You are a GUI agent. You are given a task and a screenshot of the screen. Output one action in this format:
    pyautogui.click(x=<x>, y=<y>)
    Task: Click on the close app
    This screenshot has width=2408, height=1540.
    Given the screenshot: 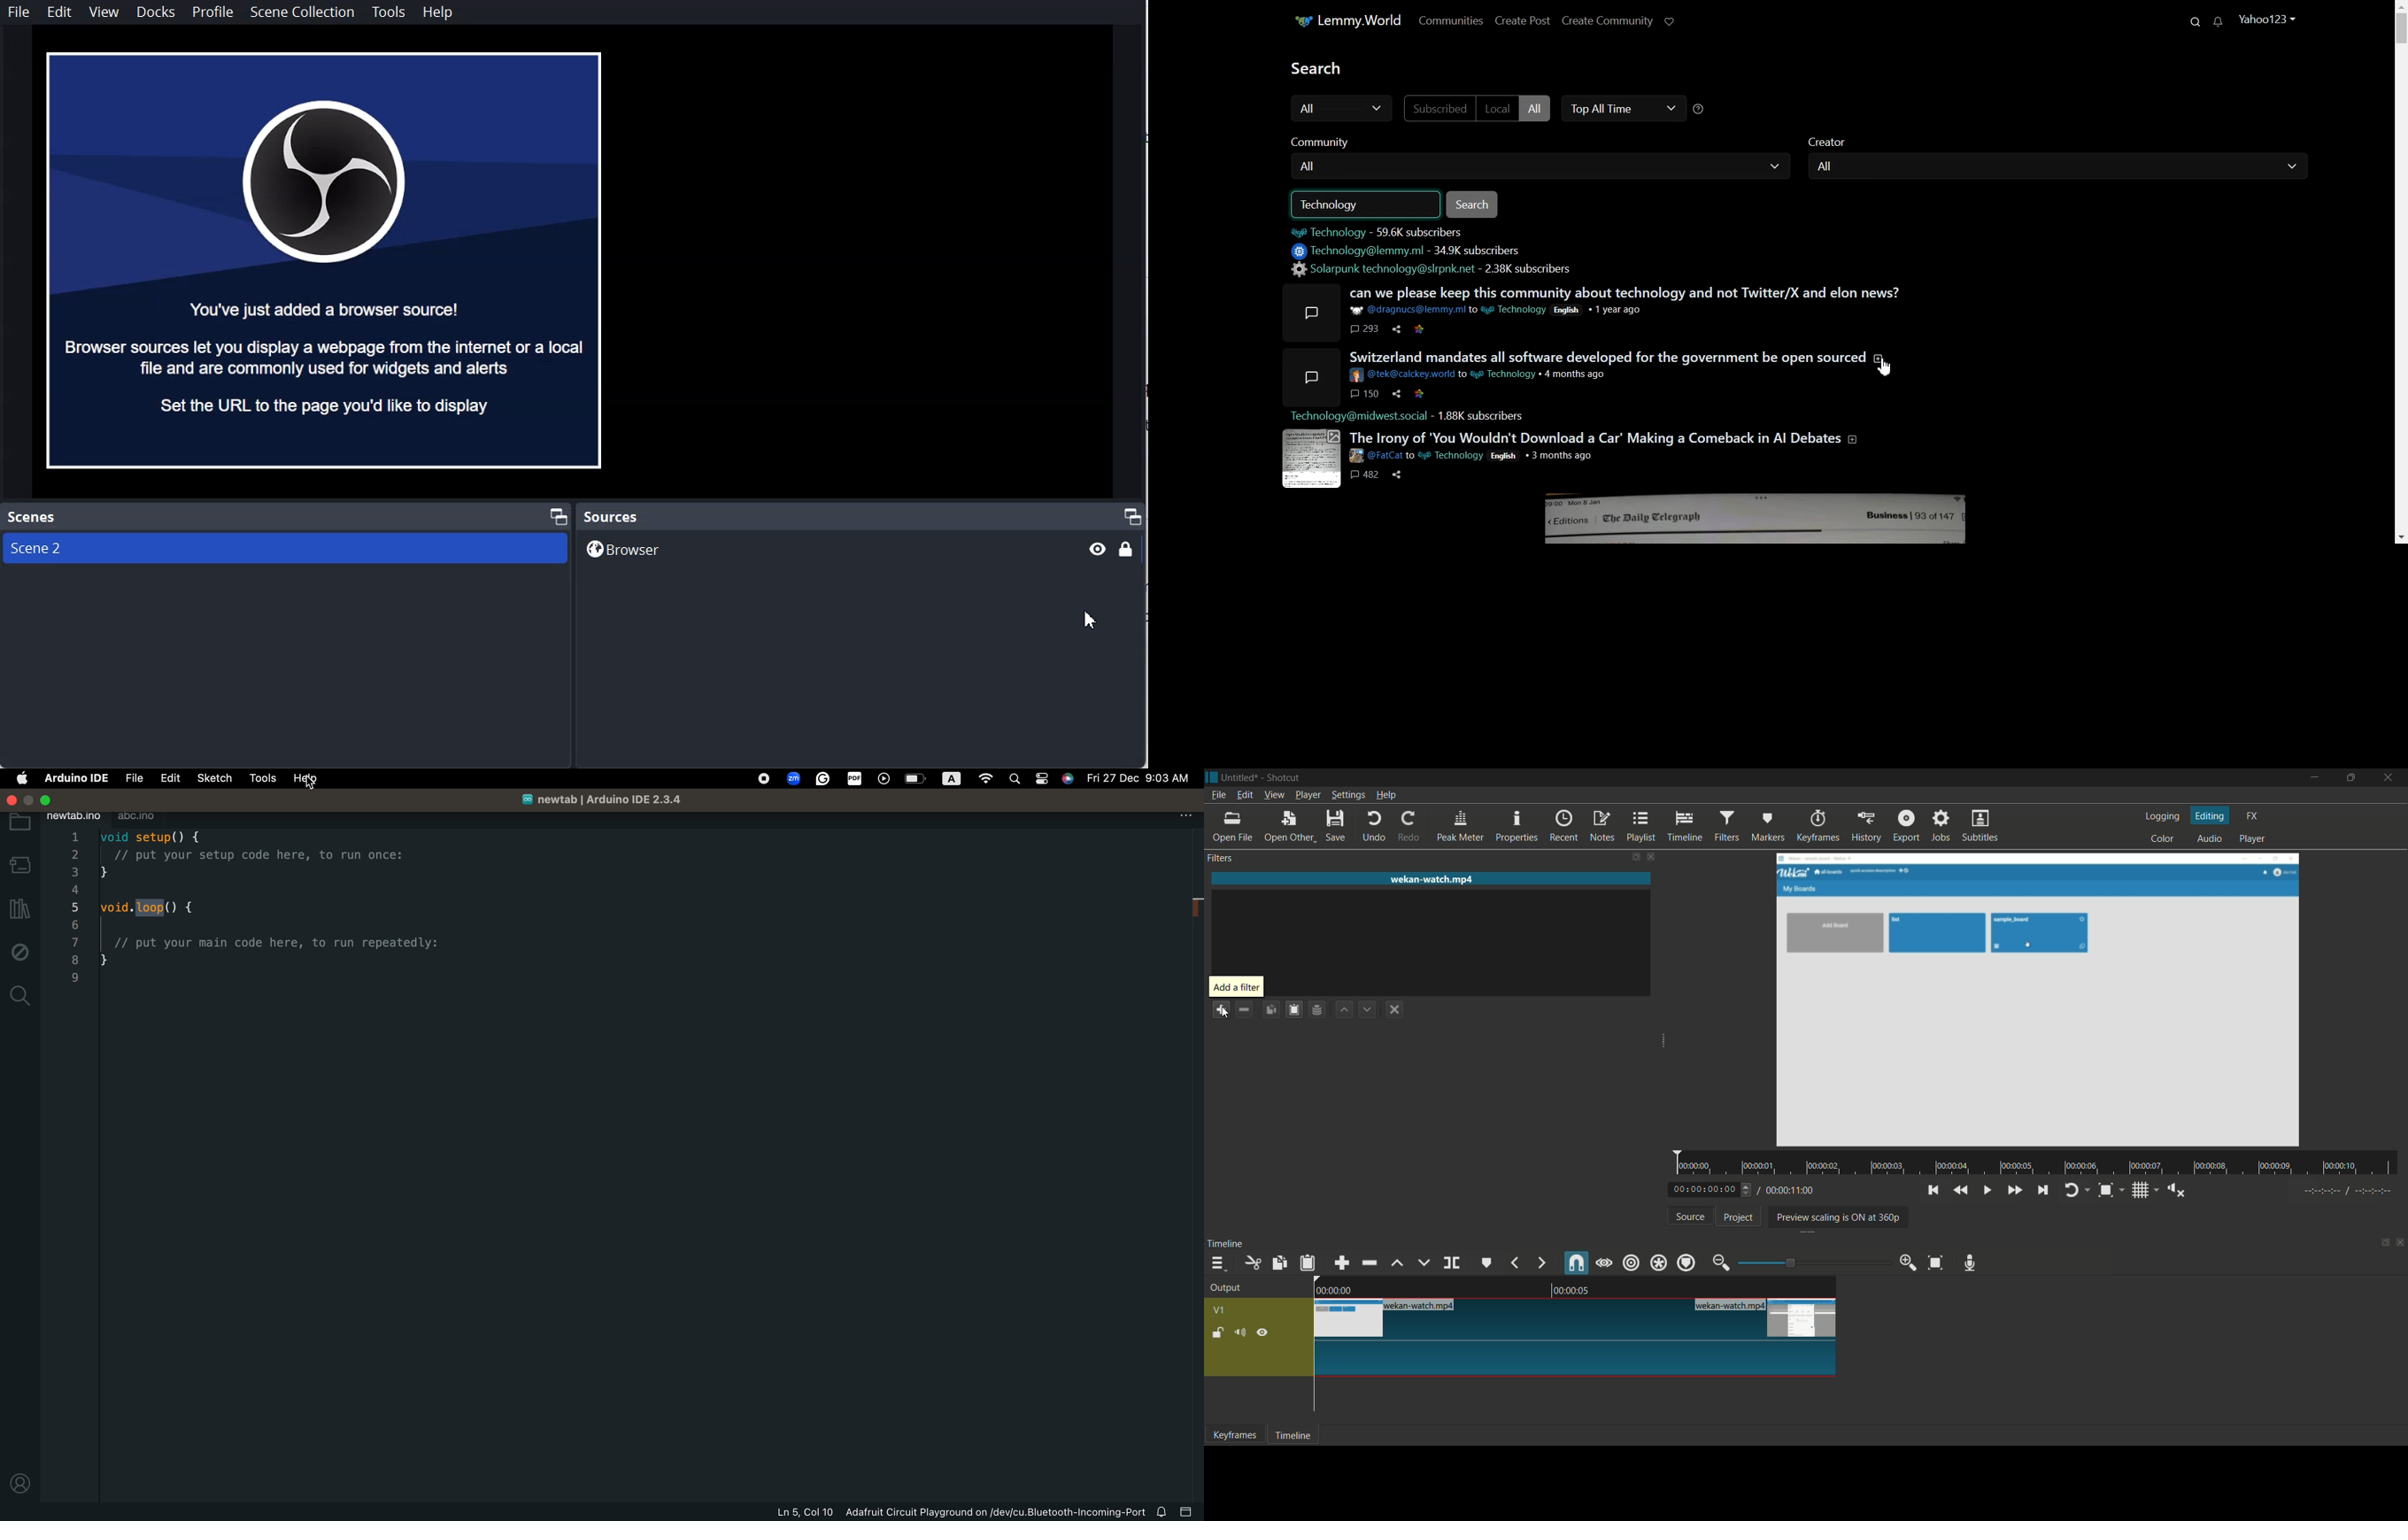 What is the action you would take?
    pyautogui.click(x=2390, y=778)
    